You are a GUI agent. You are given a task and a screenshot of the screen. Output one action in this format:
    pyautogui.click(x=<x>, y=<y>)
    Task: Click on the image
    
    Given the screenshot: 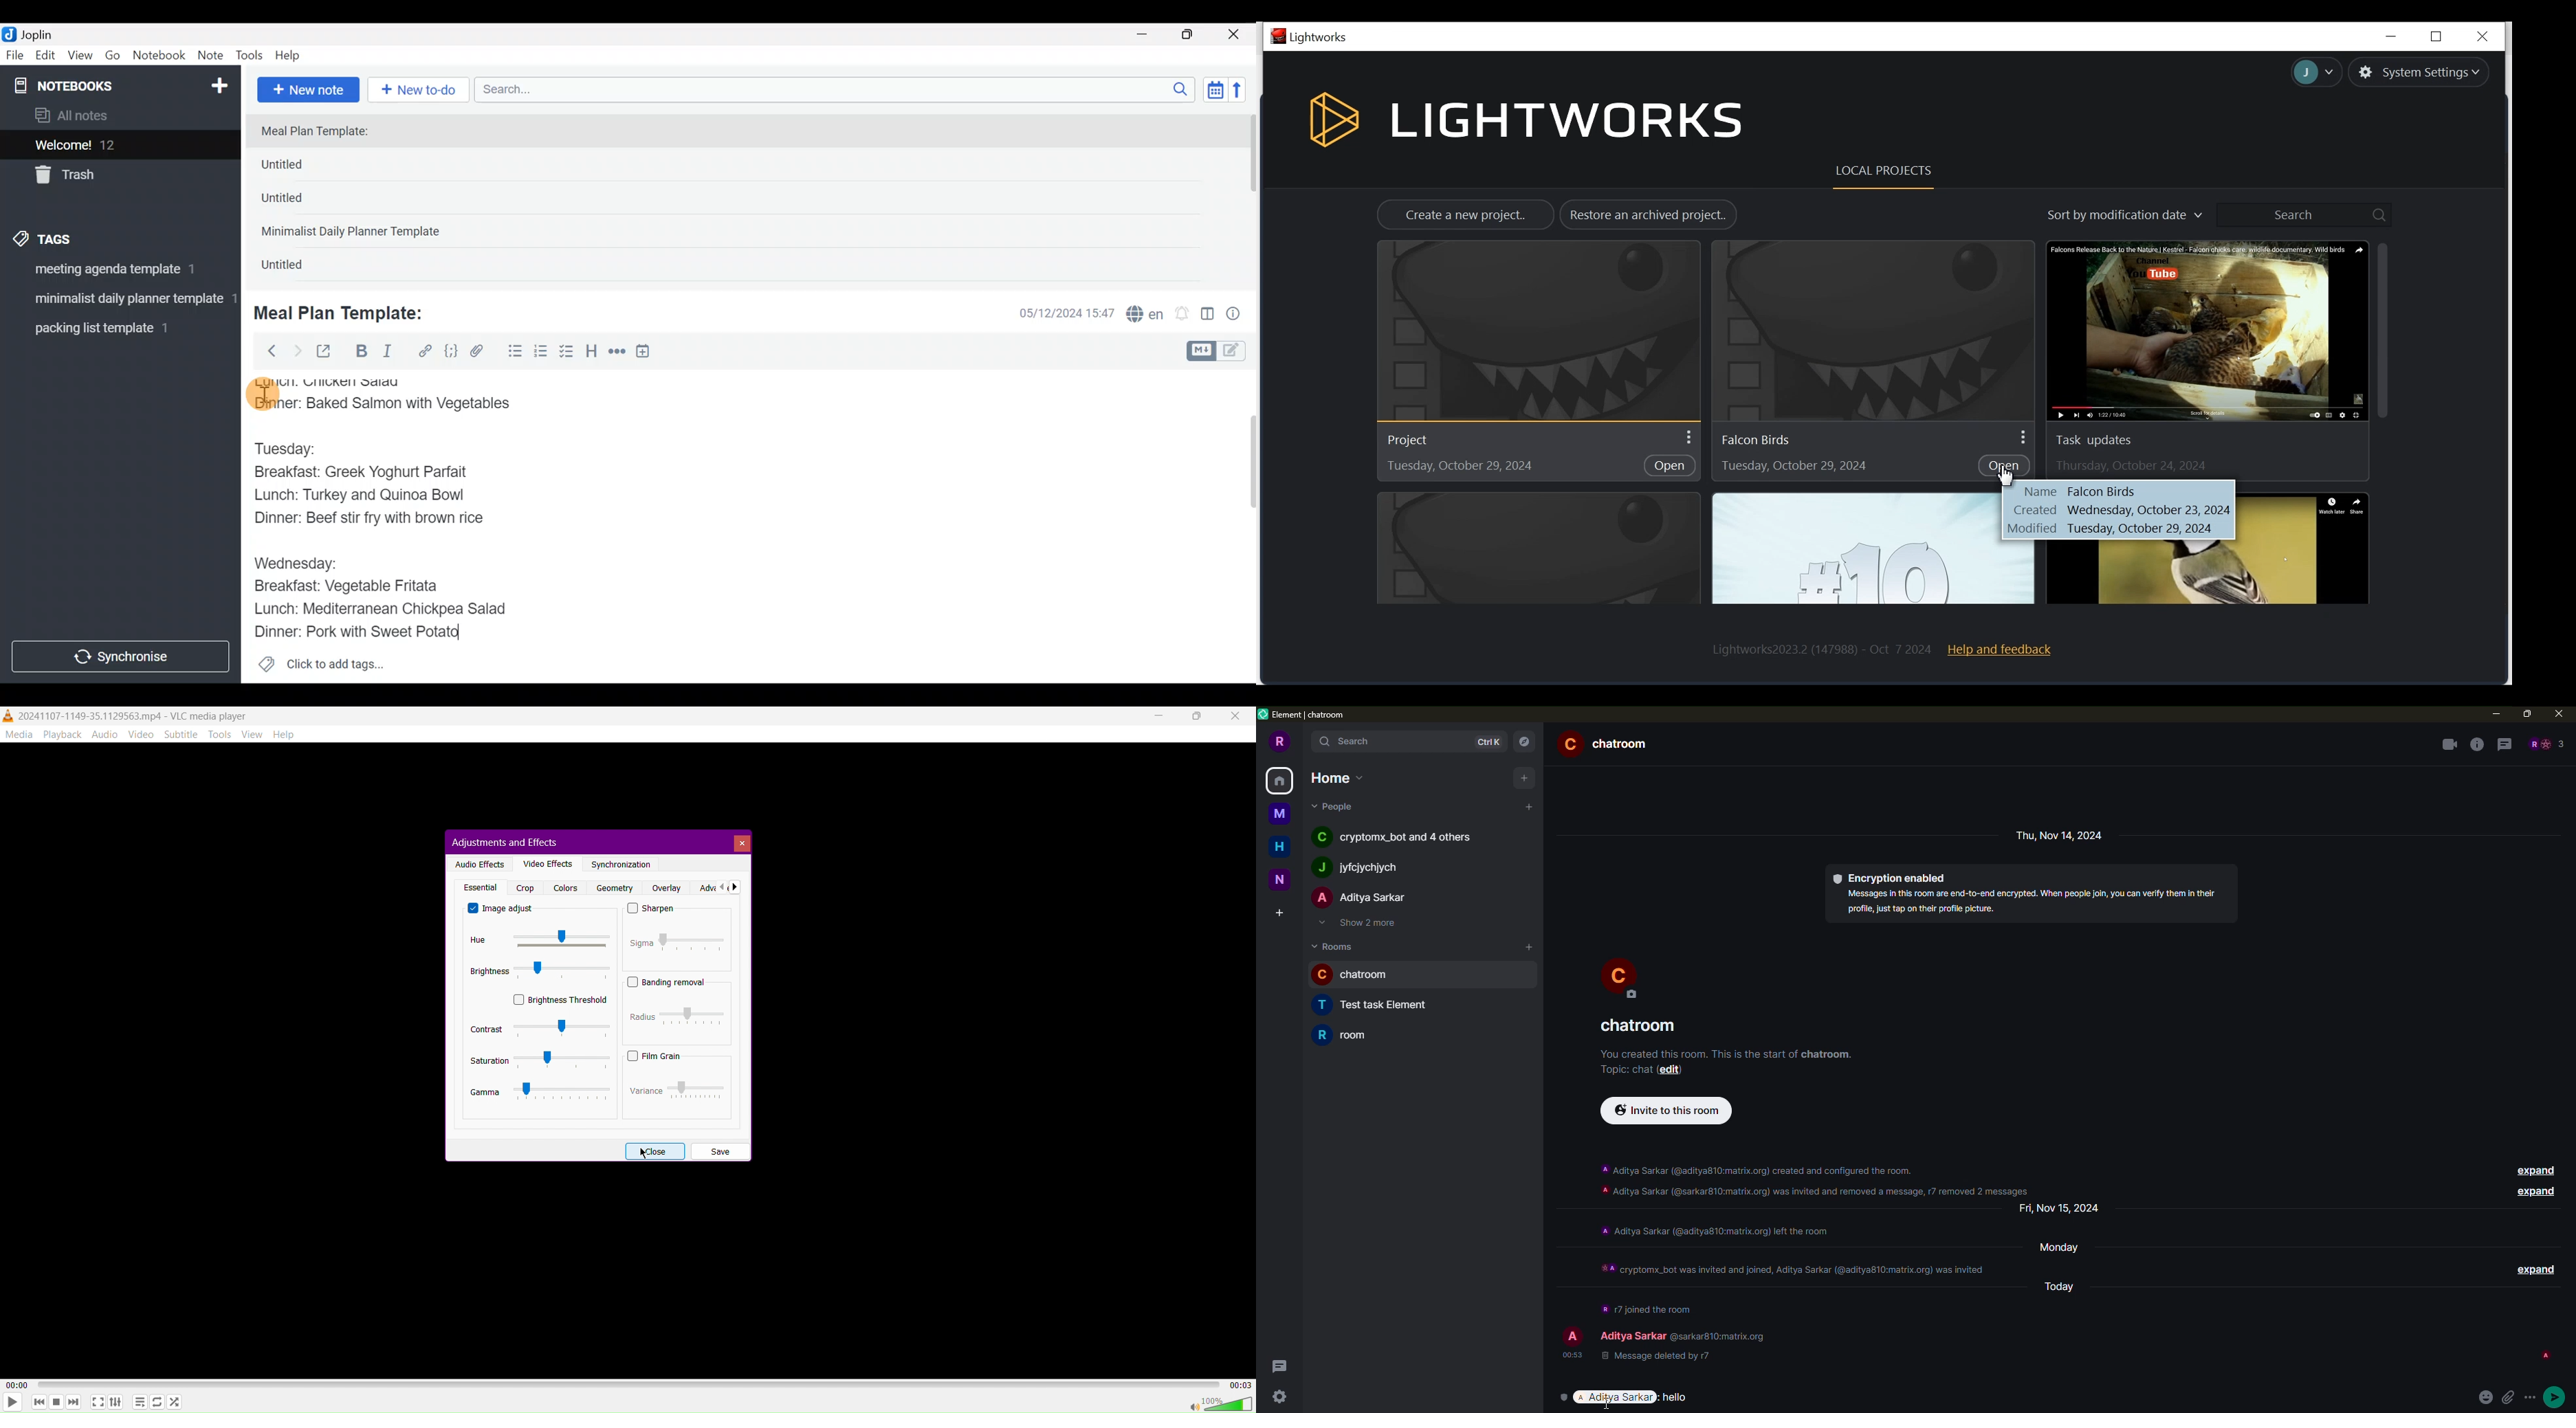 What is the action you would take?
    pyautogui.click(x=2205, y=574)
    